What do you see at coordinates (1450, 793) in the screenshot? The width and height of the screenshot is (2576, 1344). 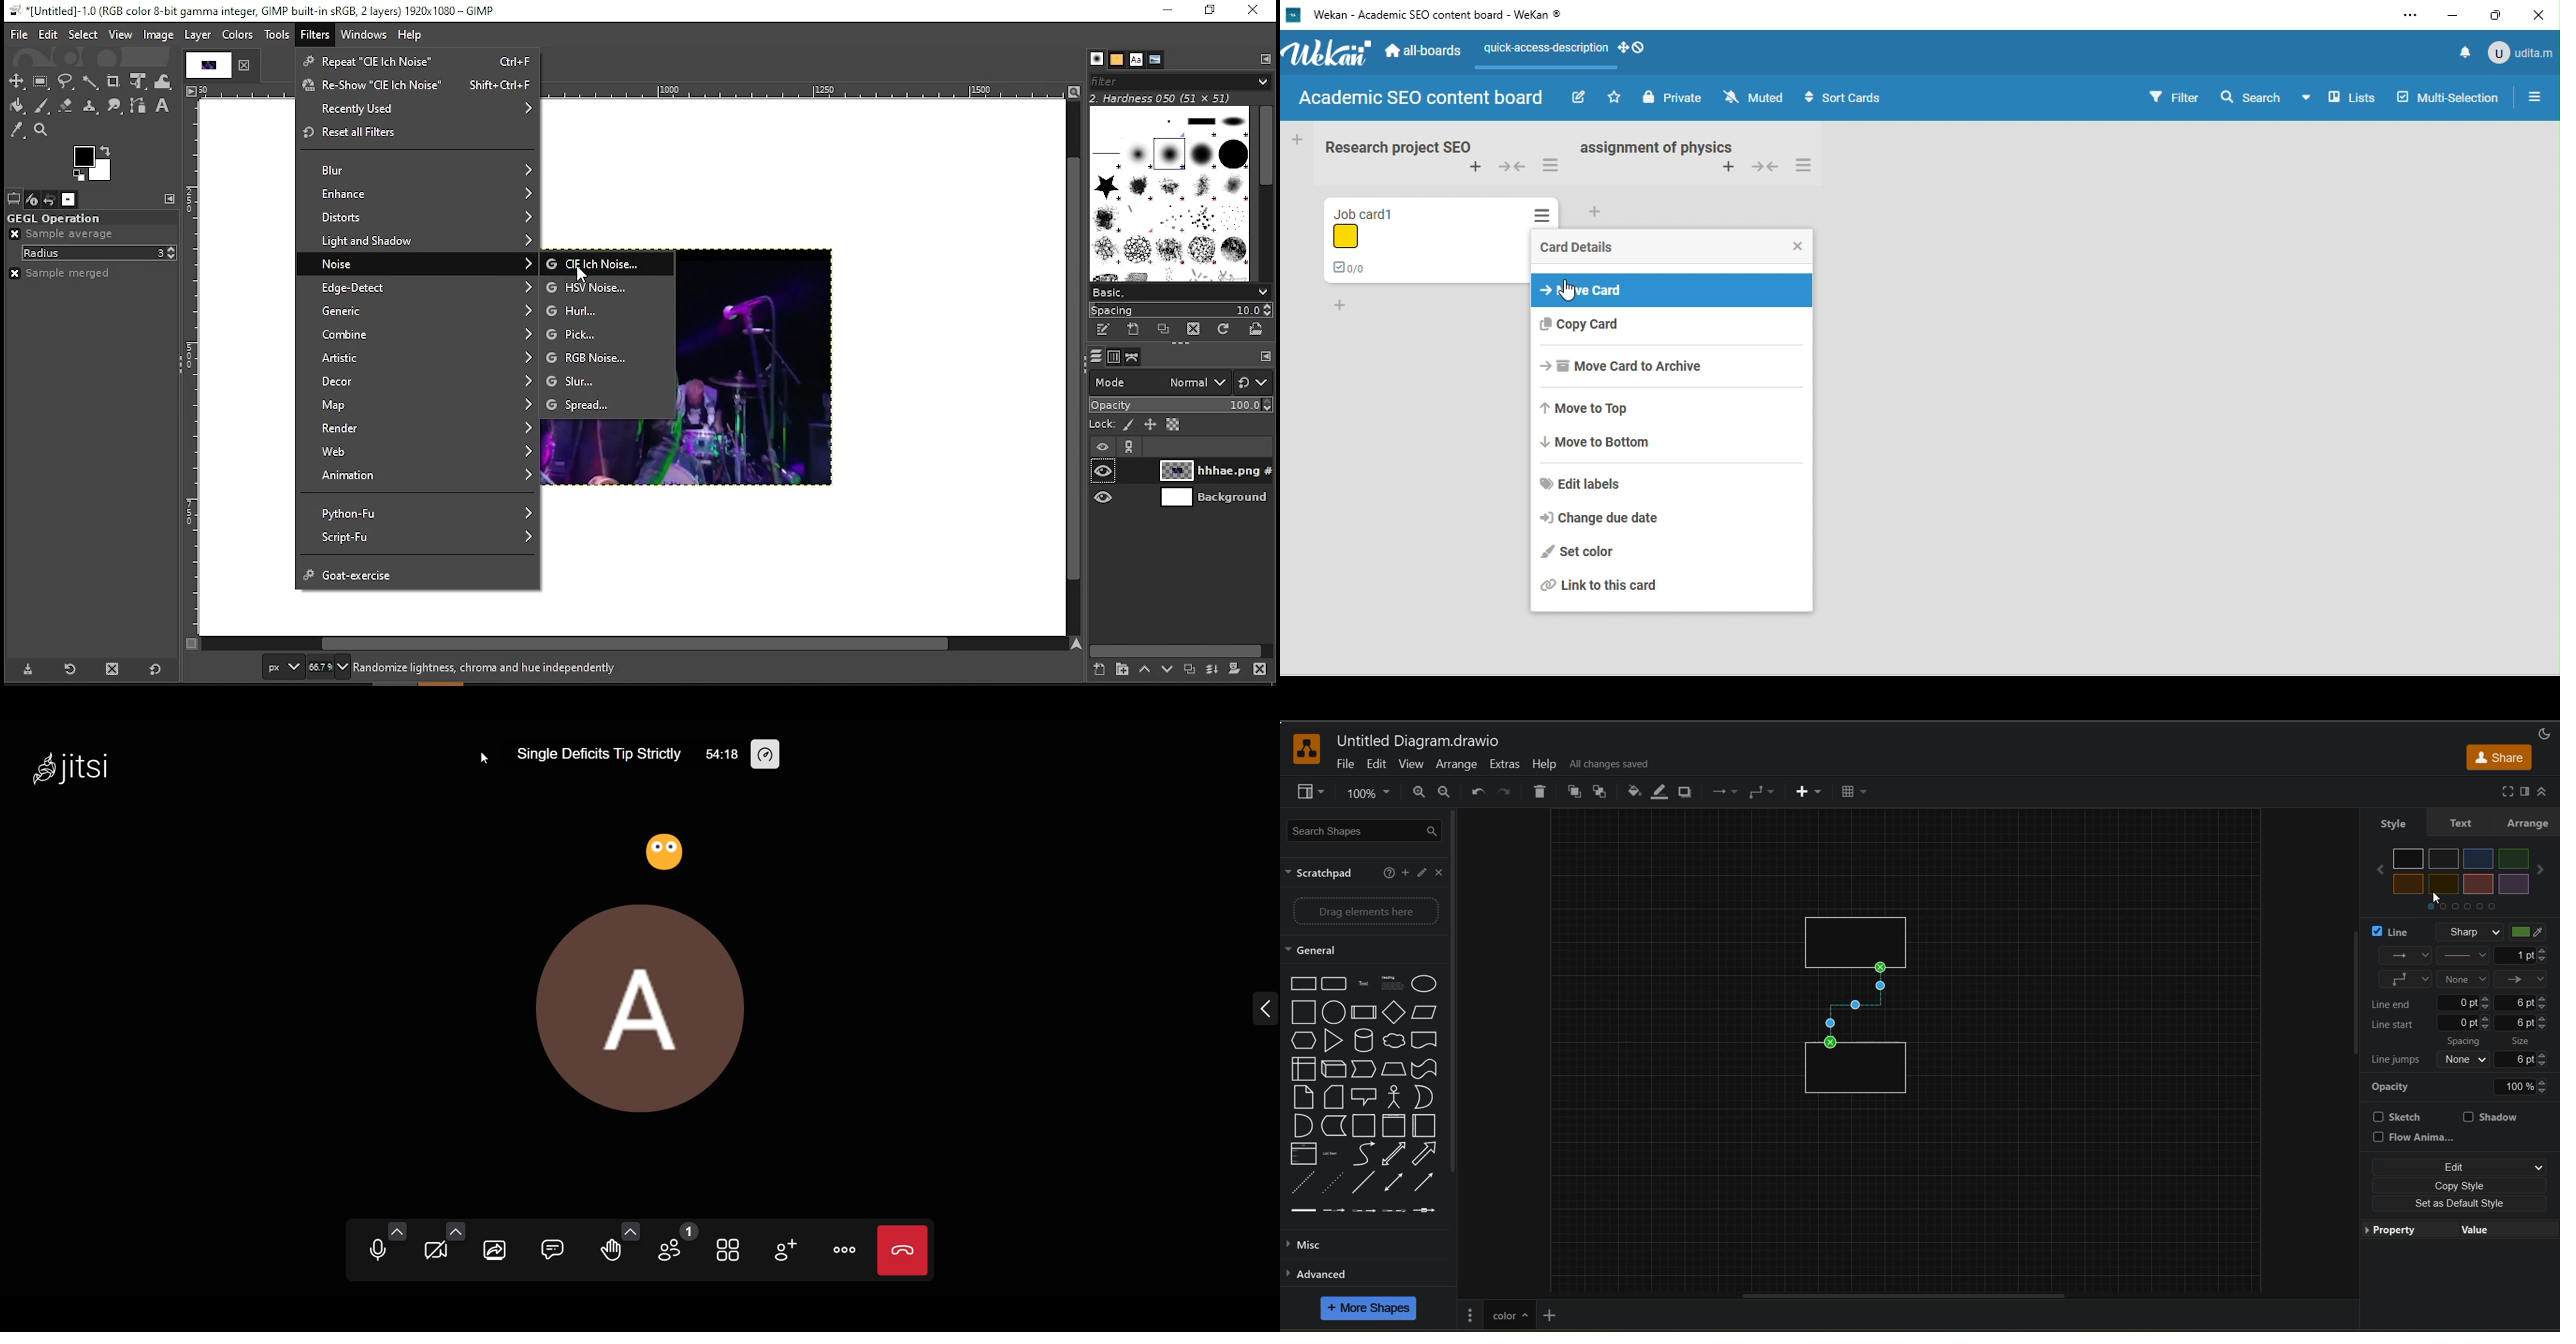 I see `zoom out` at bounding box center [1450, 793].